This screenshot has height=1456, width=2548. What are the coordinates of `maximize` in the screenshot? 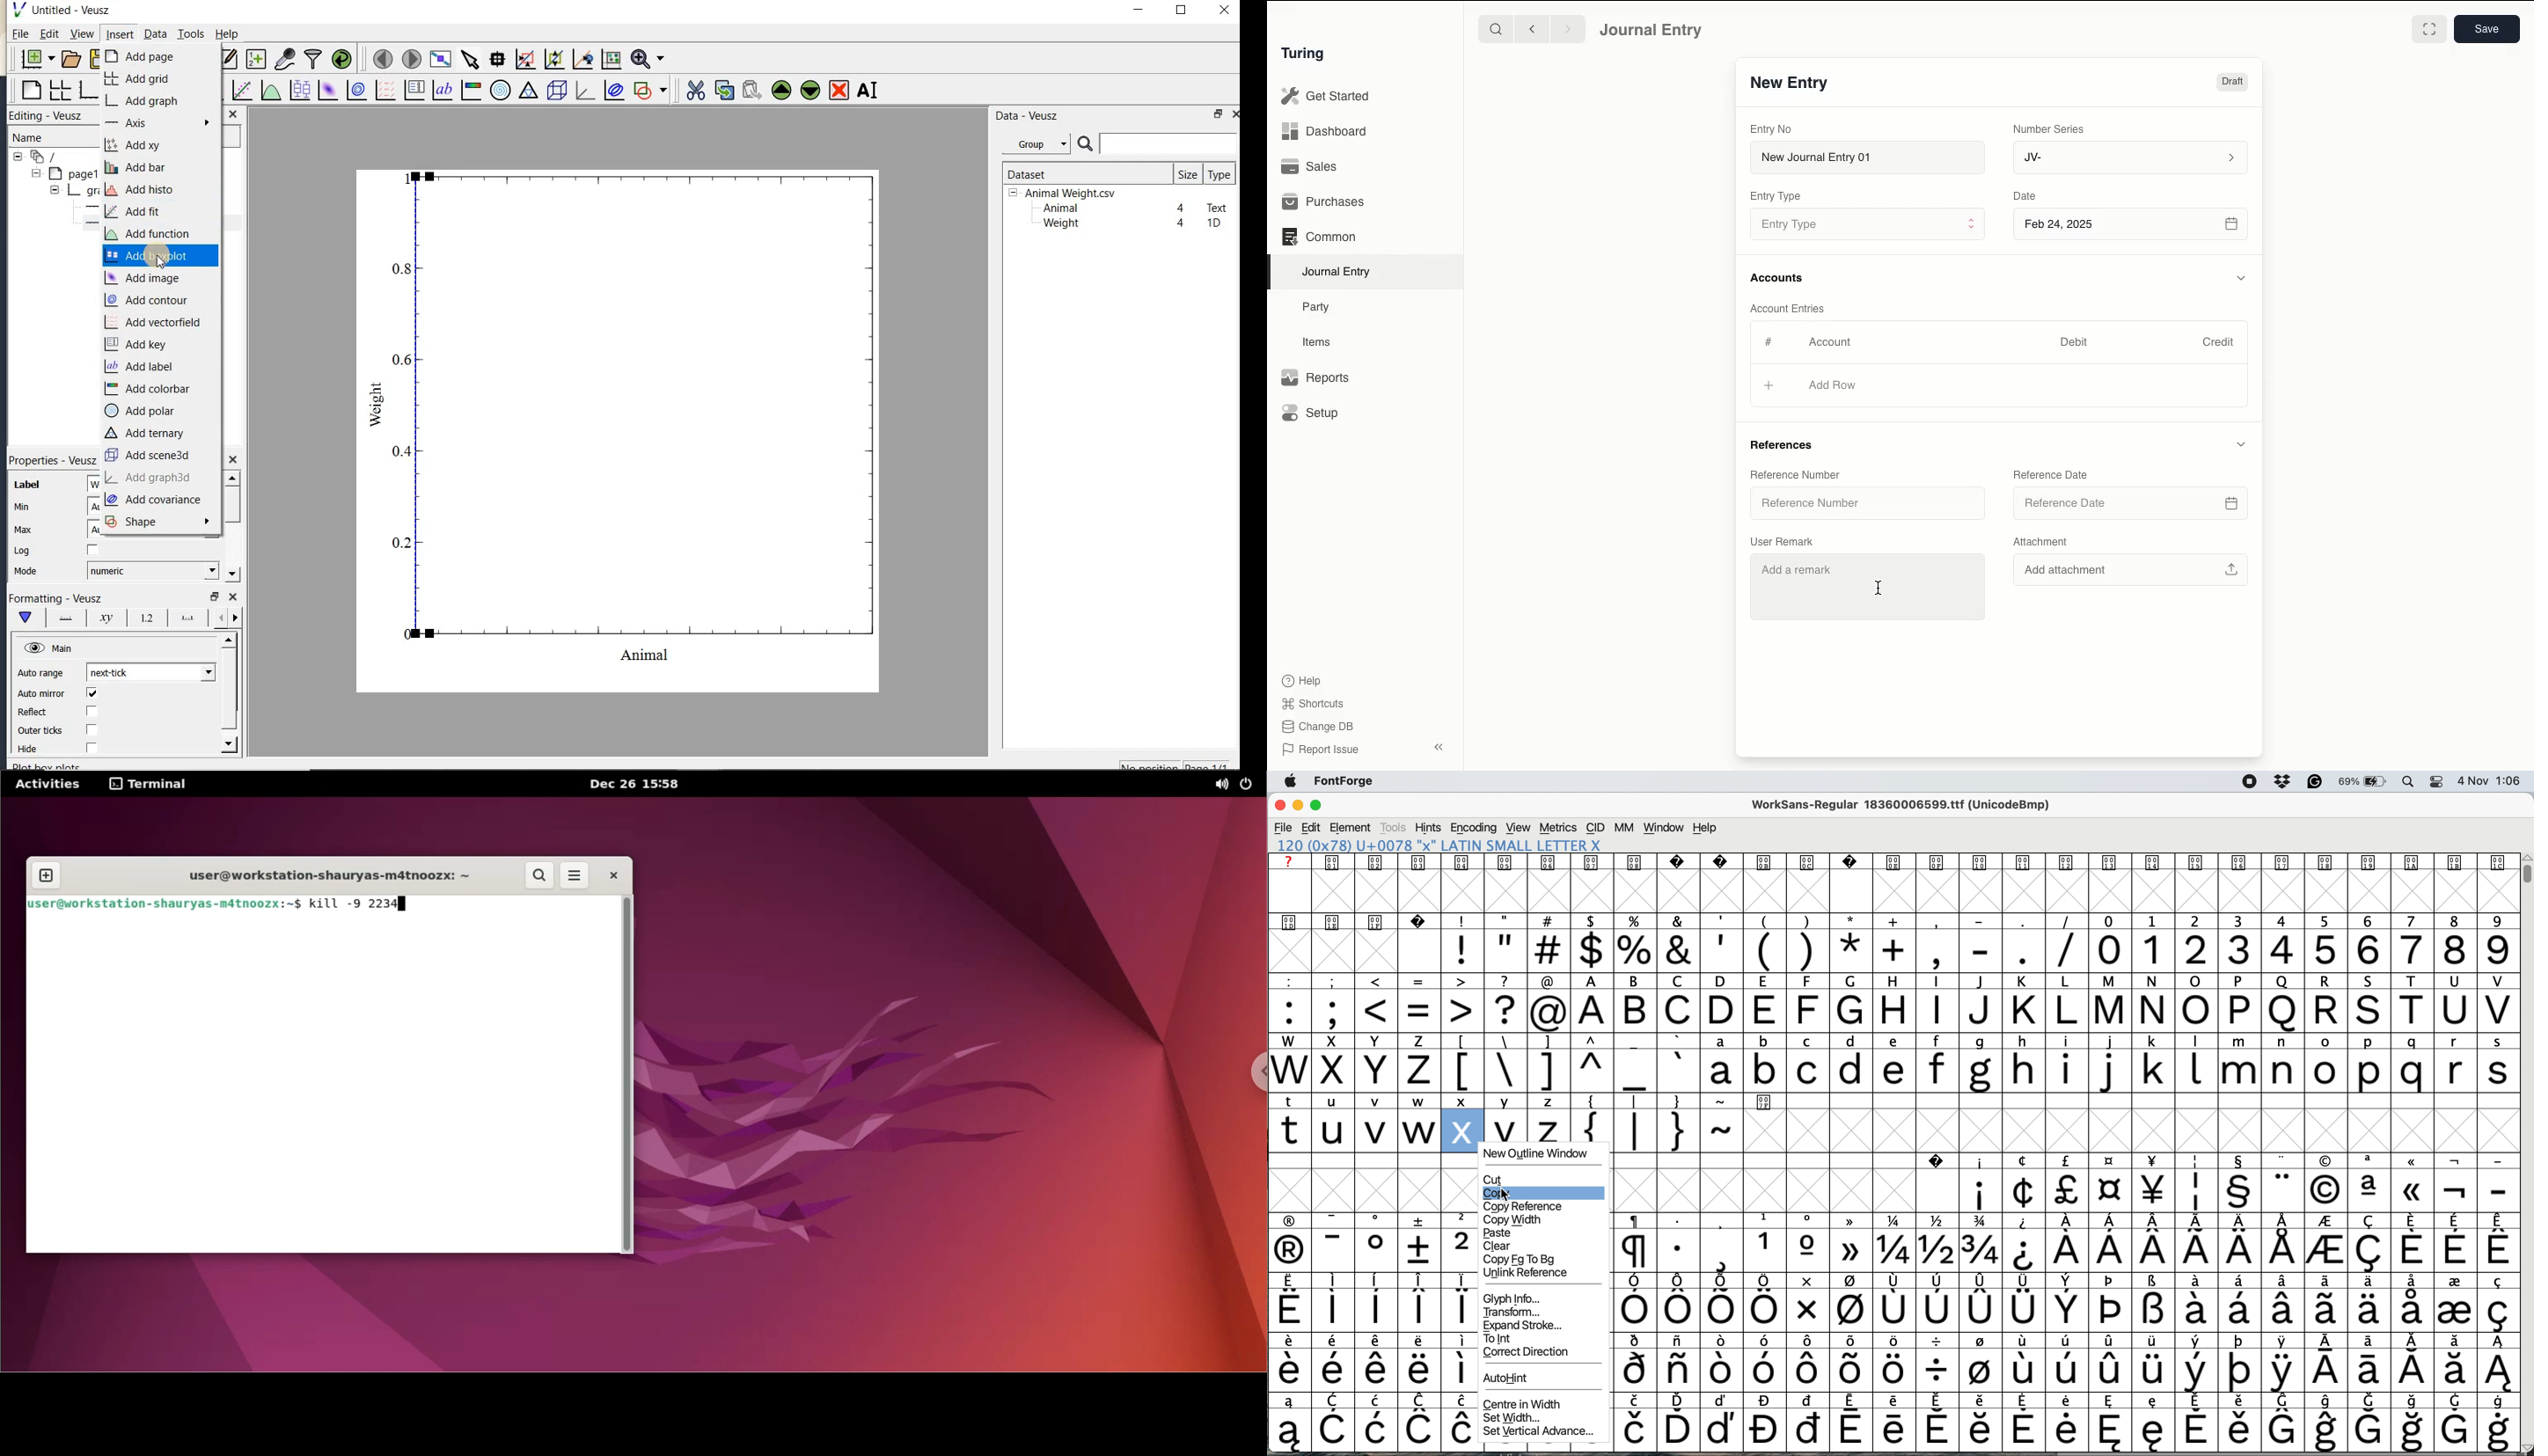 It's located at (1182, 10).